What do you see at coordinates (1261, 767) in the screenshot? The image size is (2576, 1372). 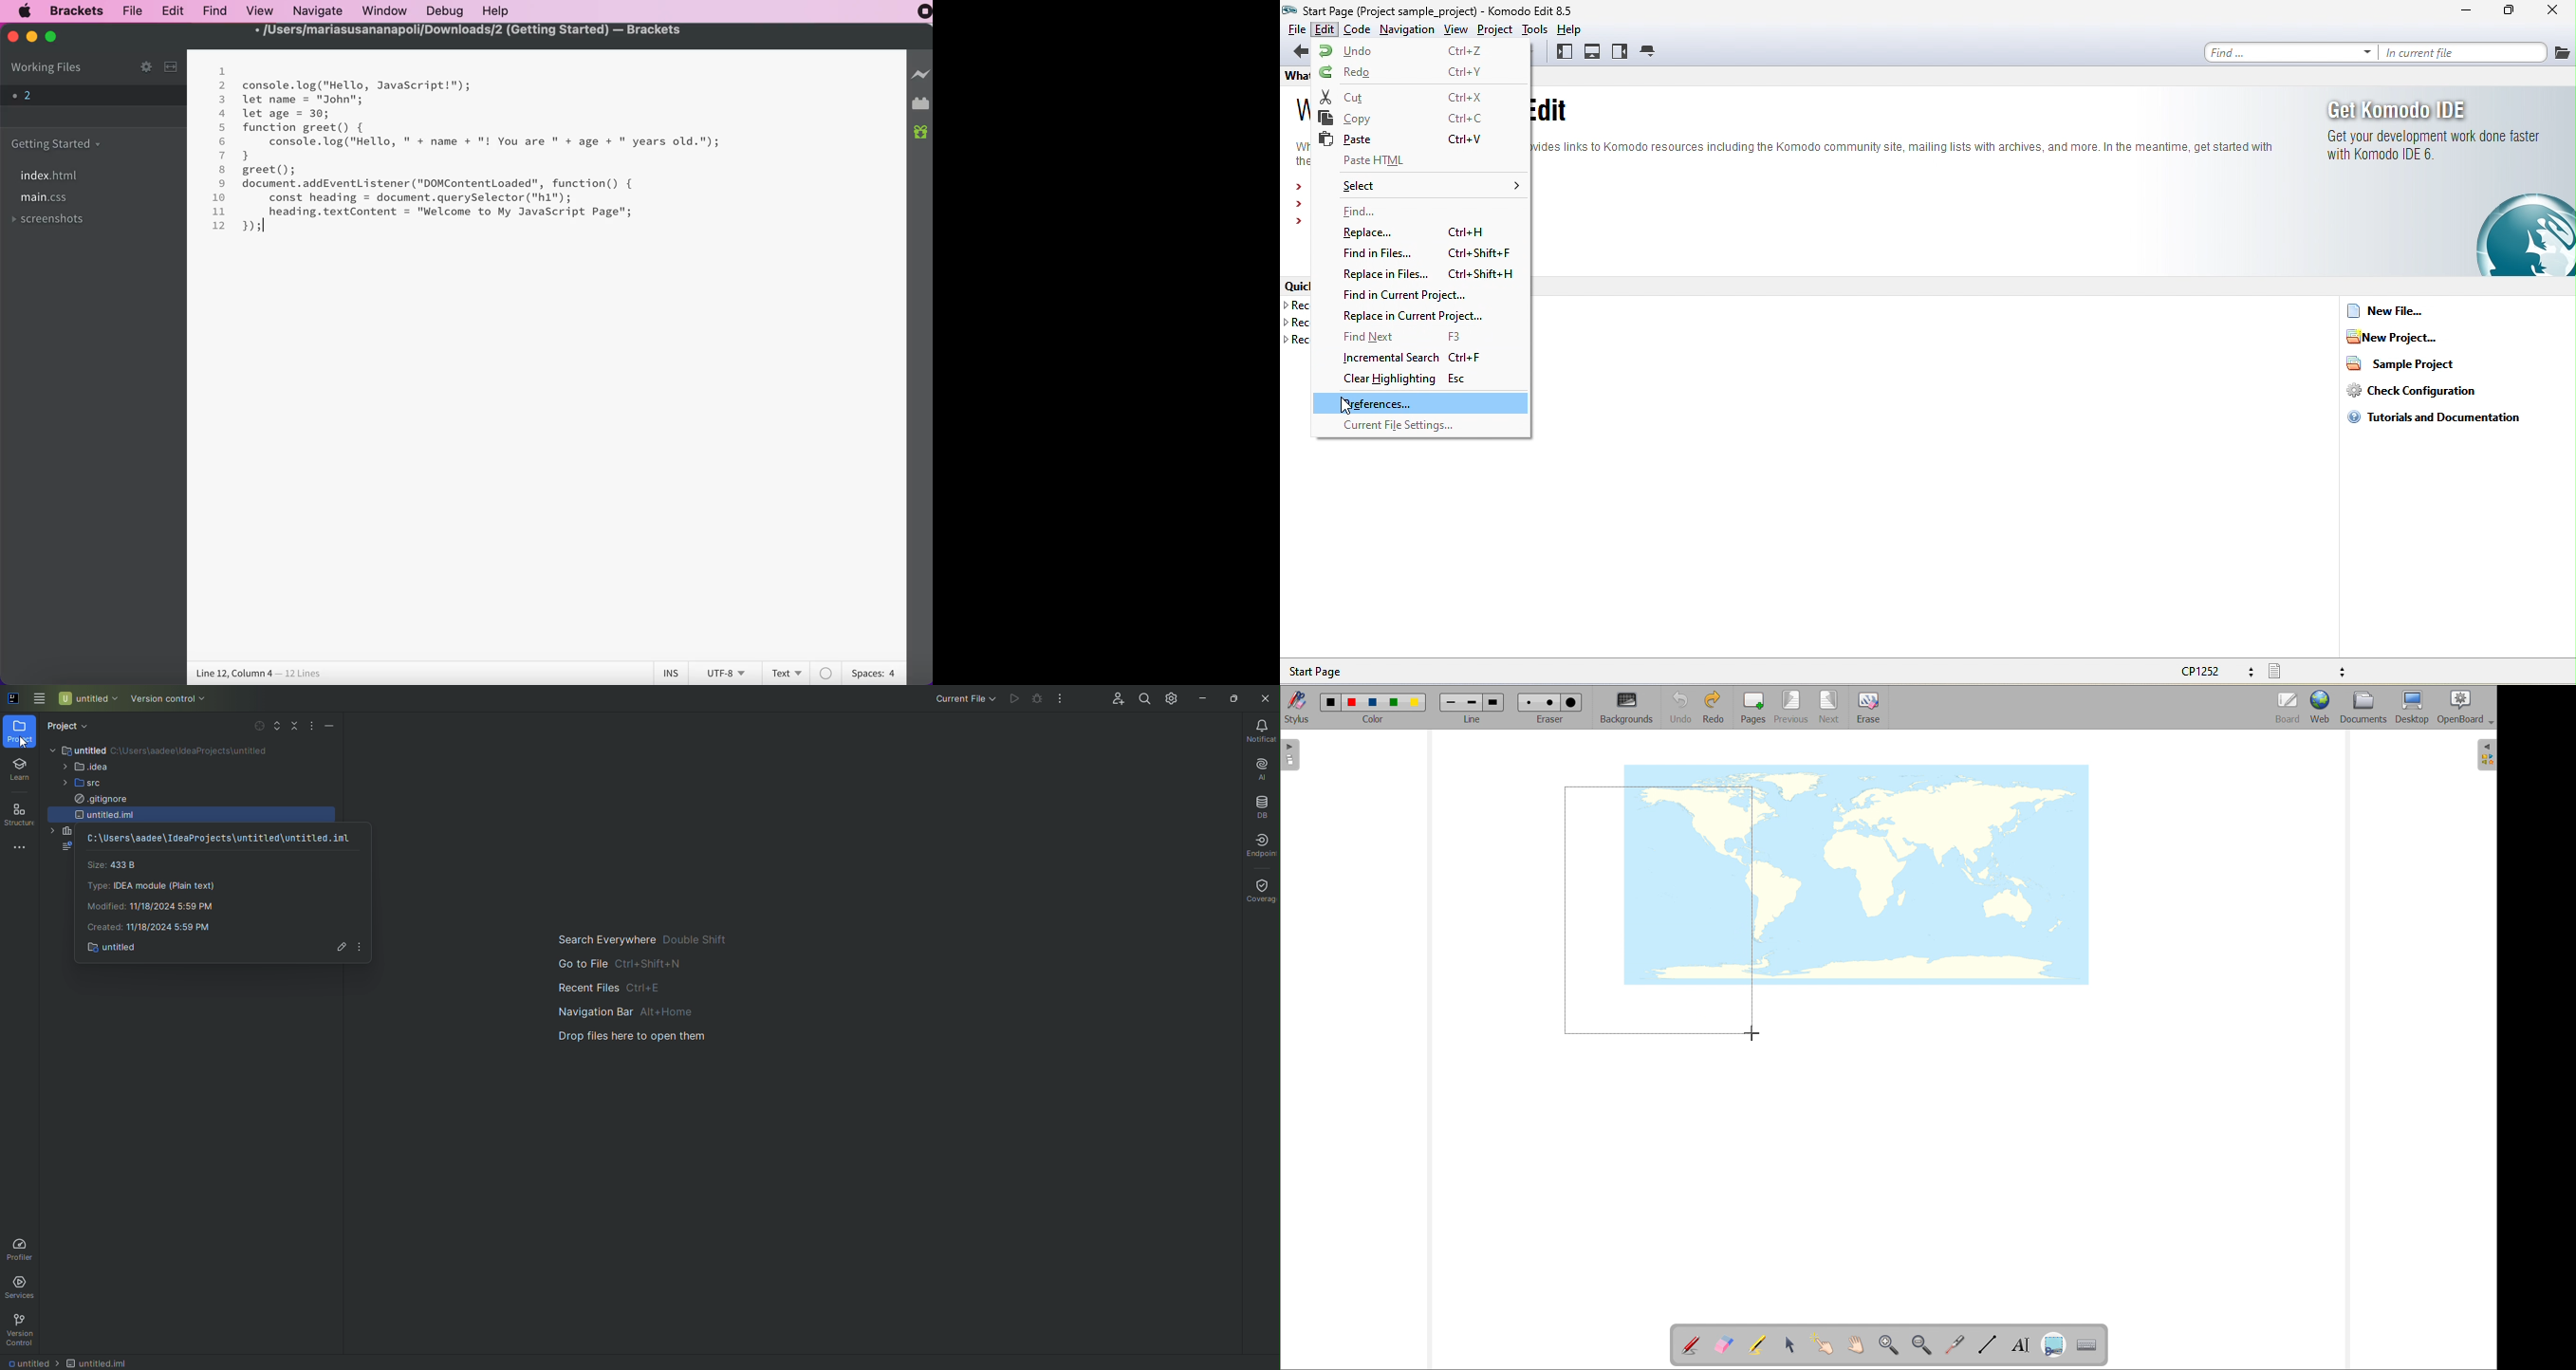 I see `AI Assistant` at bounding box center [1261, 767].